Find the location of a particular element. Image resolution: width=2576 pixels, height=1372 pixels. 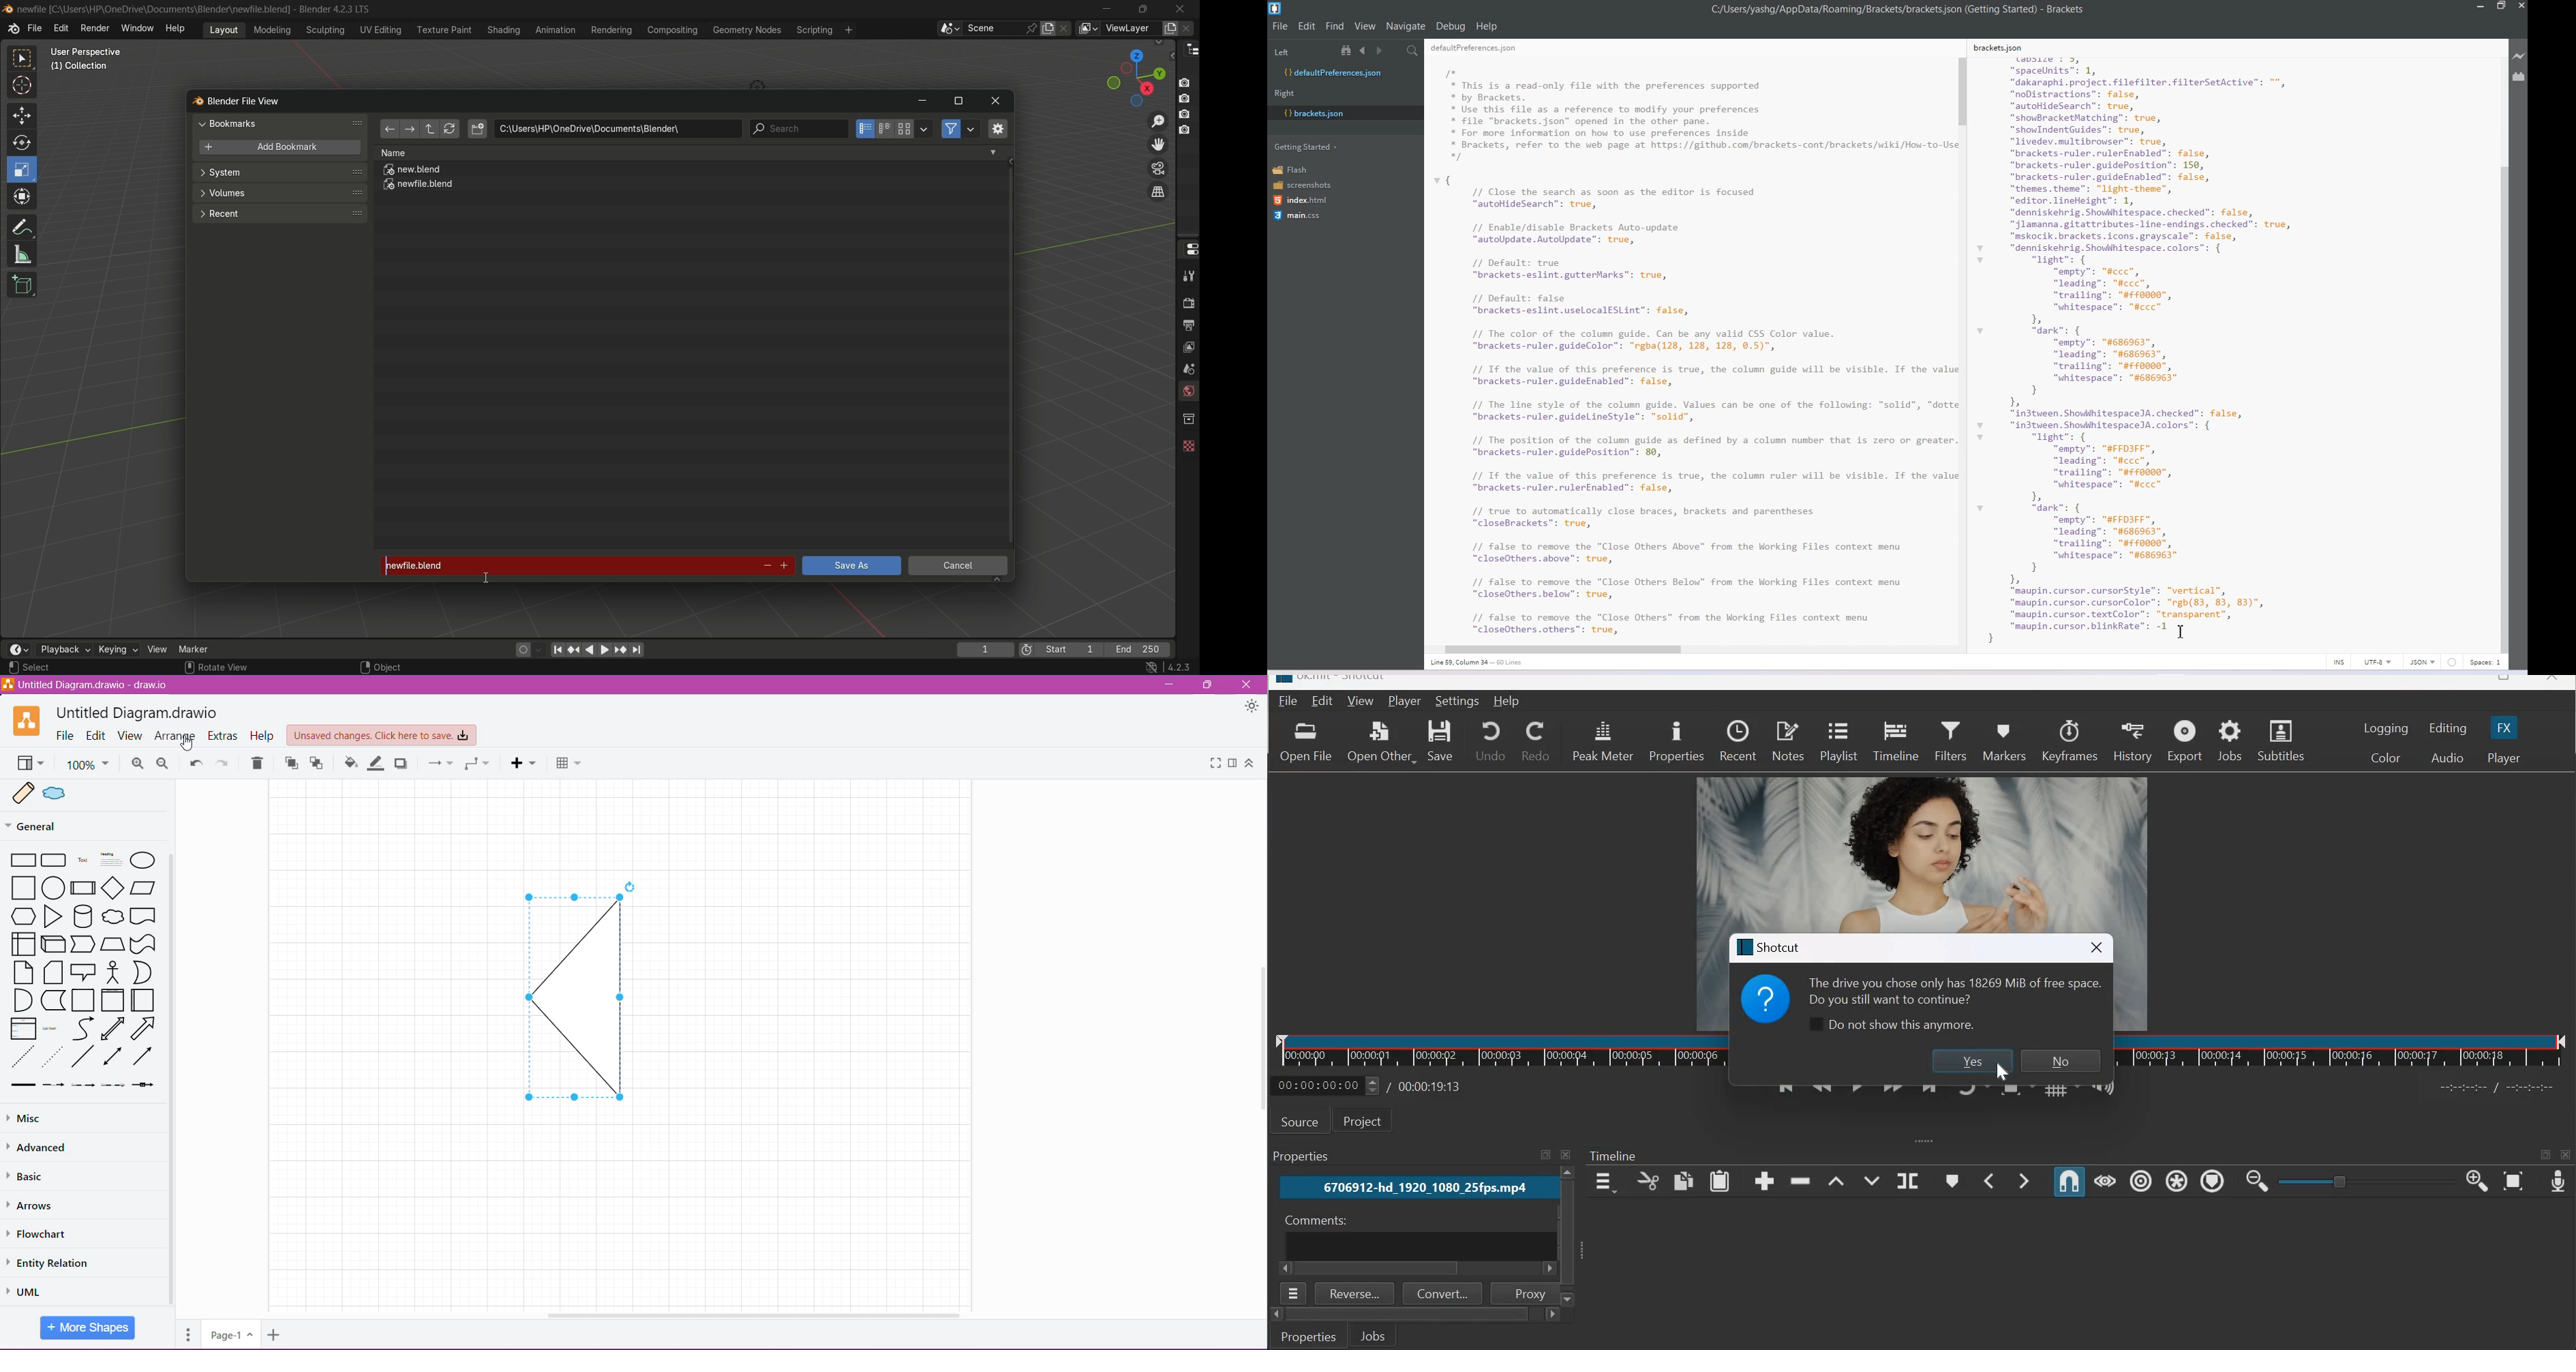

maximize or restore is located at coordinates (958, 101).